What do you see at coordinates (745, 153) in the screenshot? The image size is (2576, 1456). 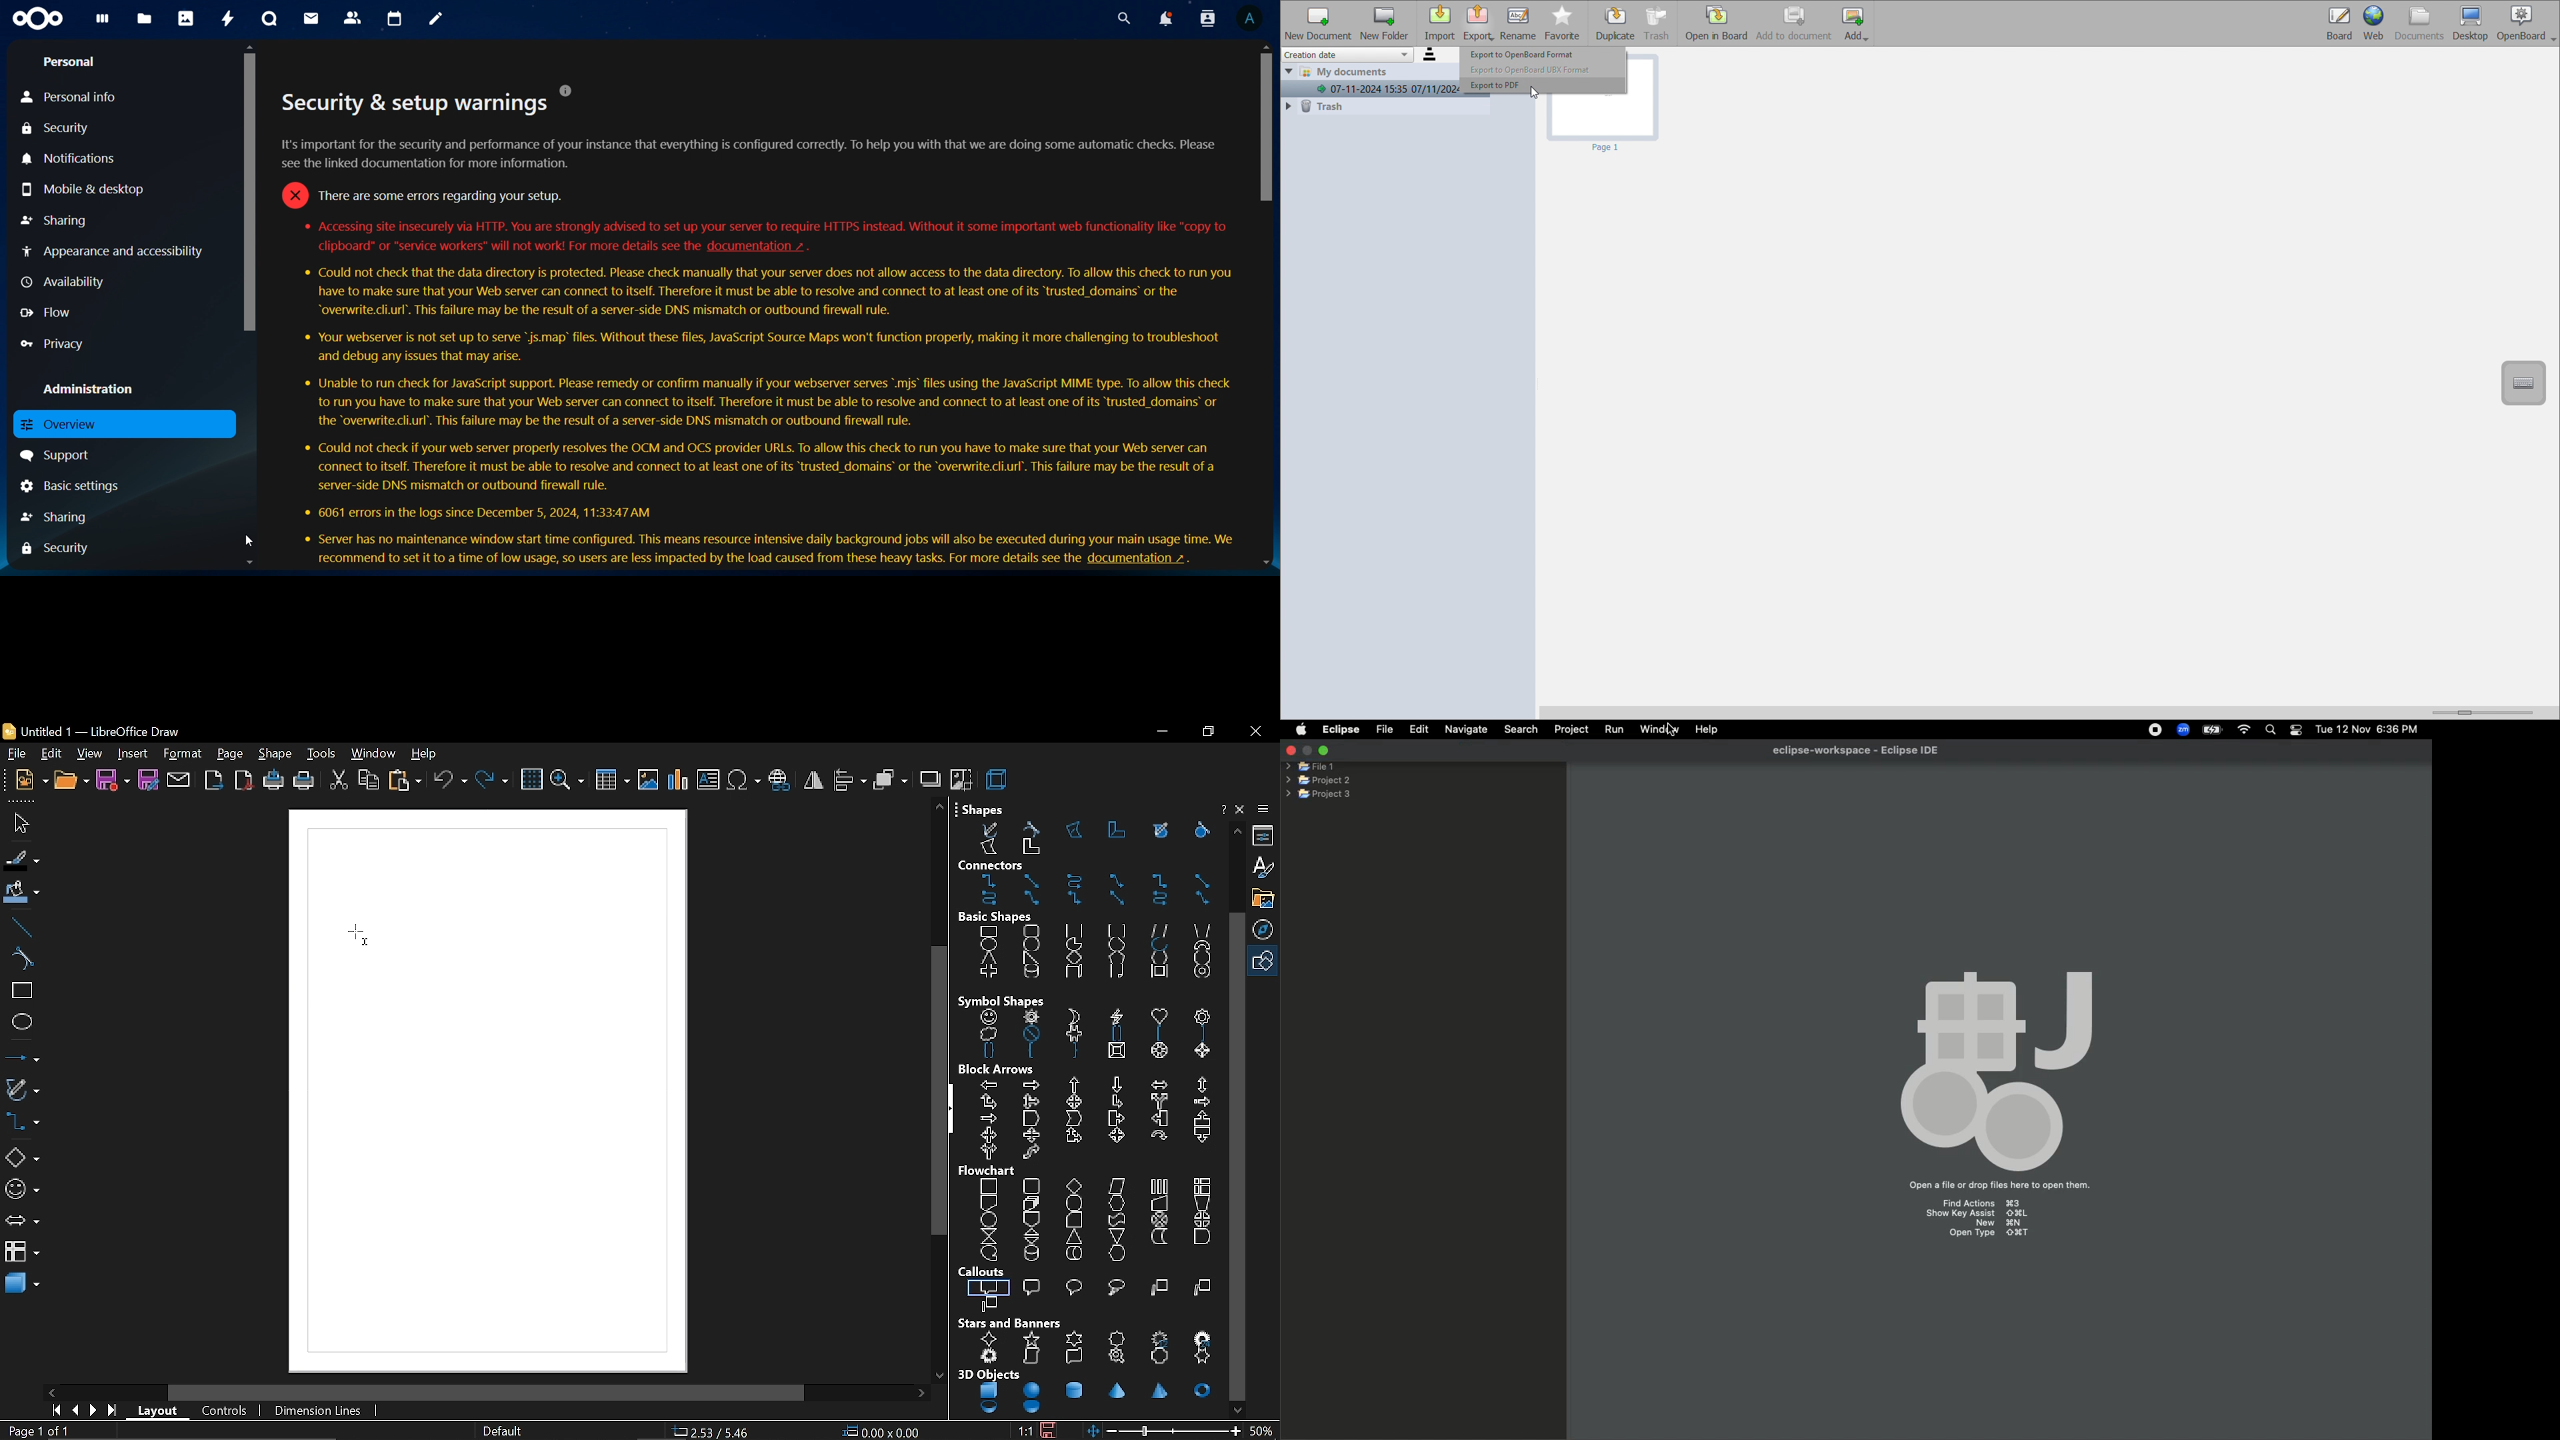 I see `It's important for the security and performance of your instance that everything is configured correctly. To help you with that we are doing some automatic checks. Please
see the linked documentation for more information.` at bounding box center [745, 153].